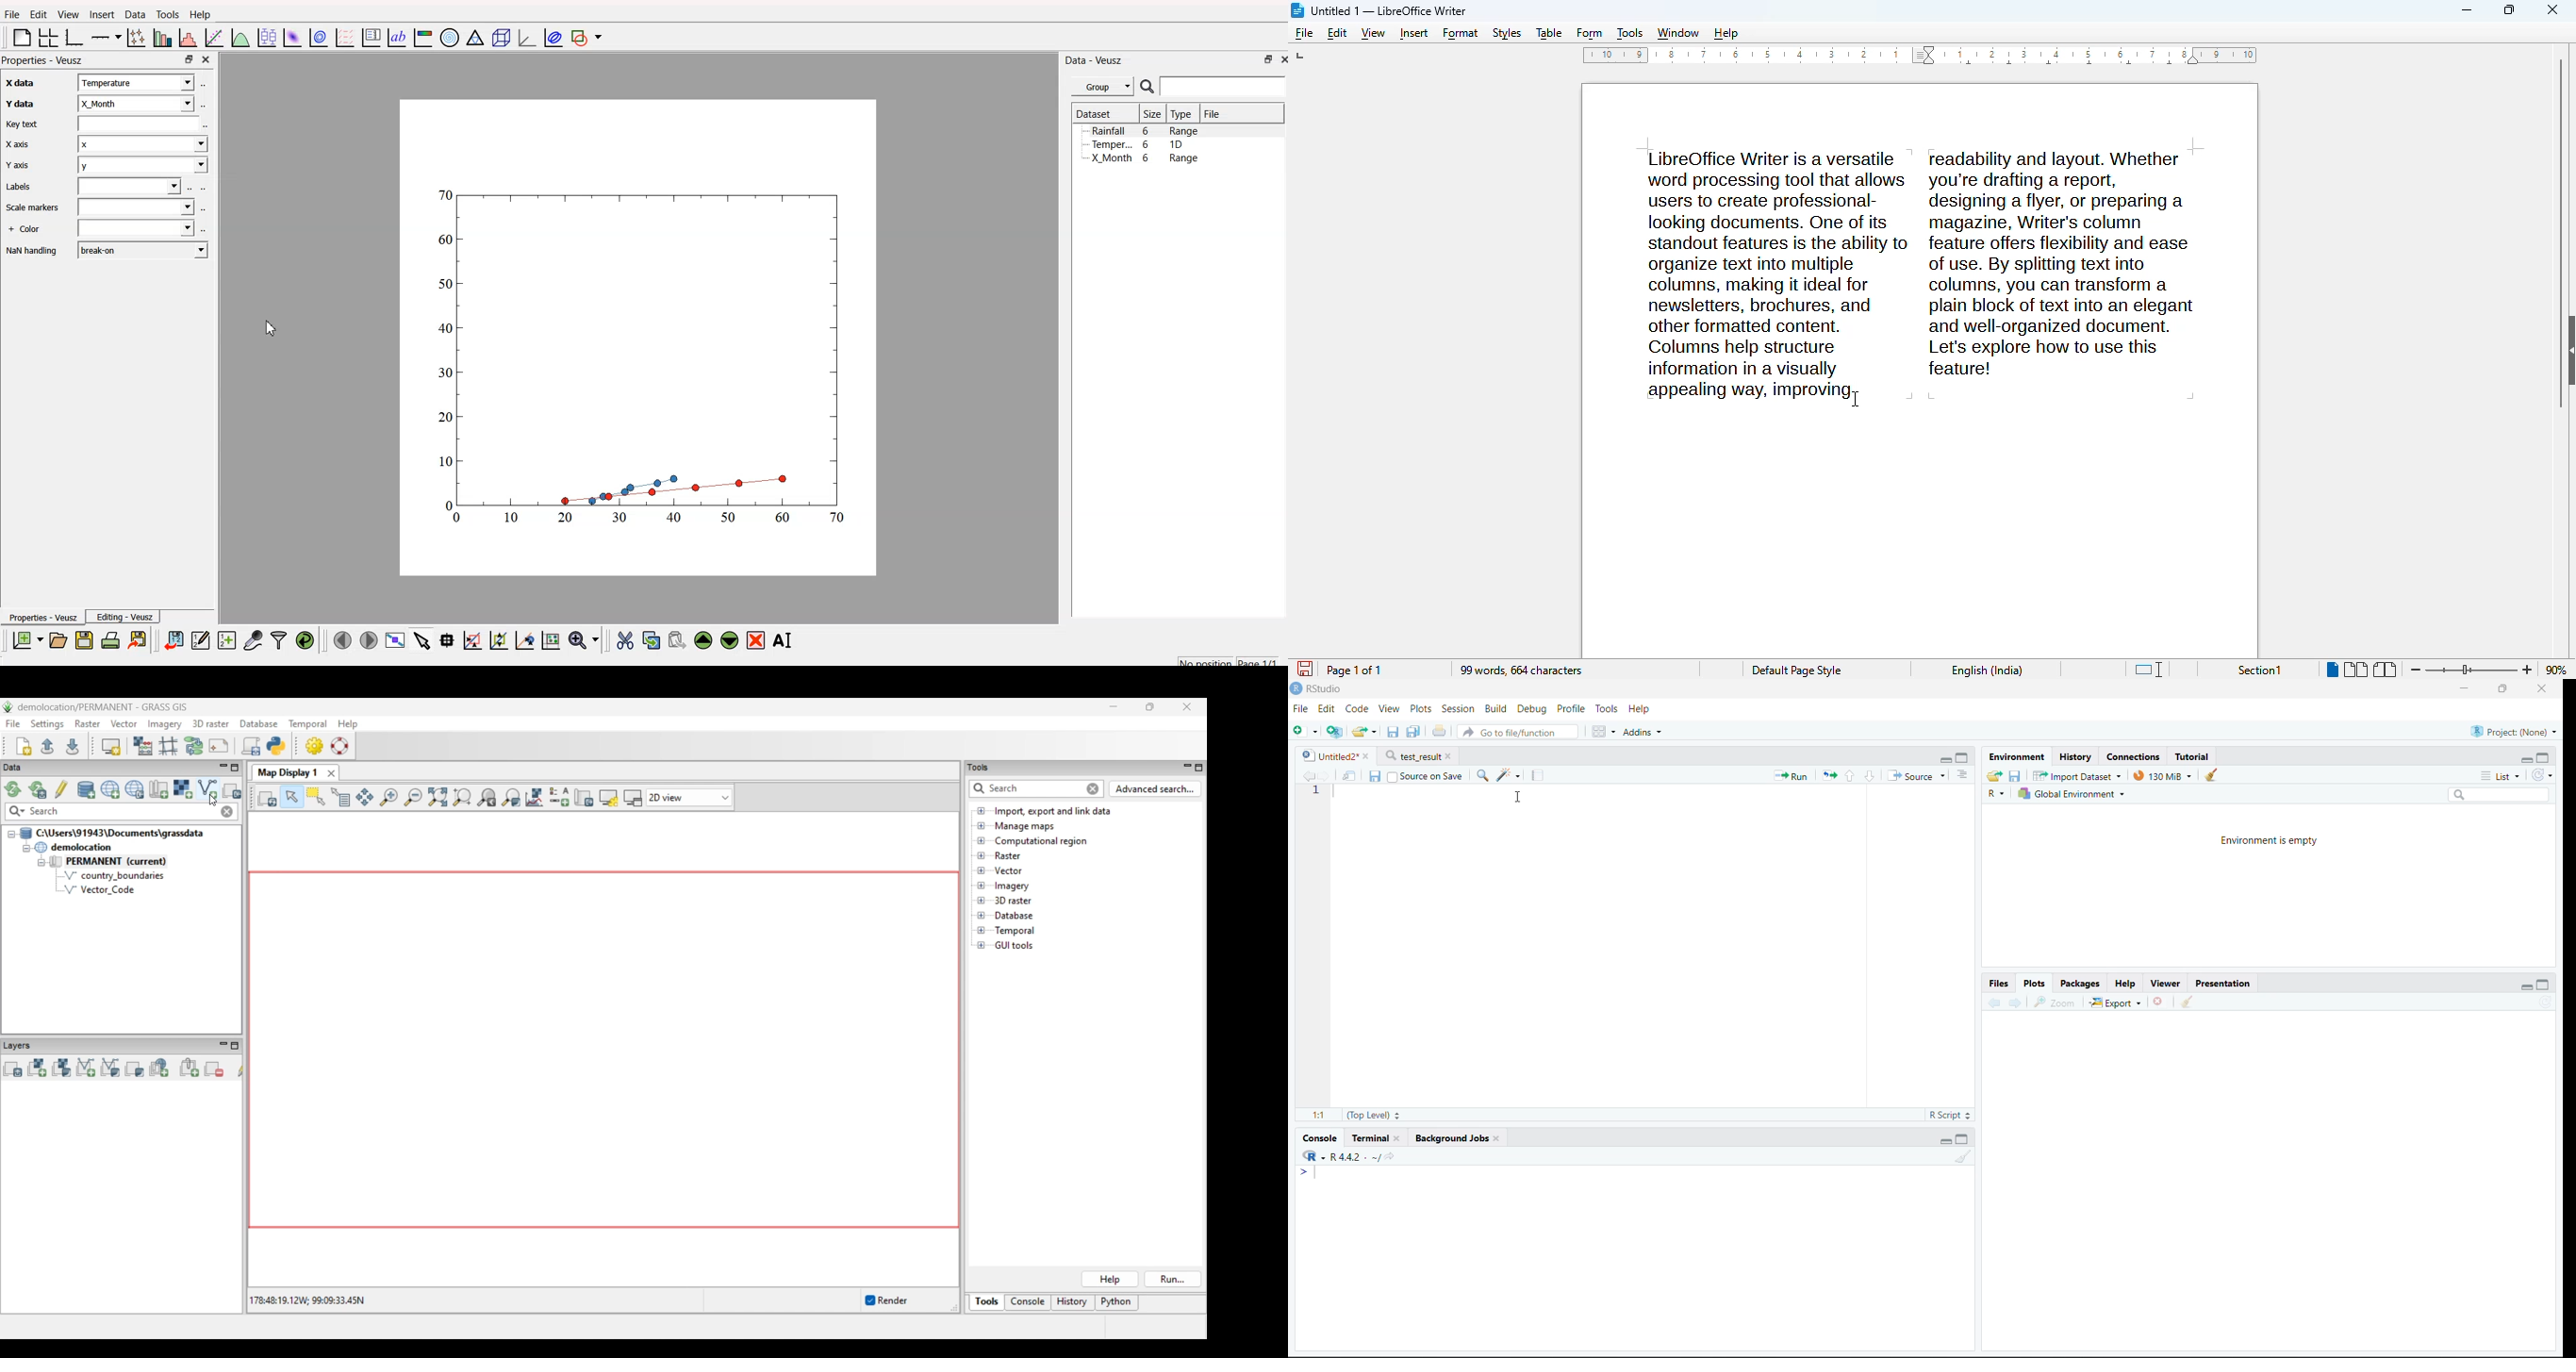 The image size is (2576, 1372). Describe the element at coordinates (1303, 56) in the screenshot. I see `left tab stop option` at that location.